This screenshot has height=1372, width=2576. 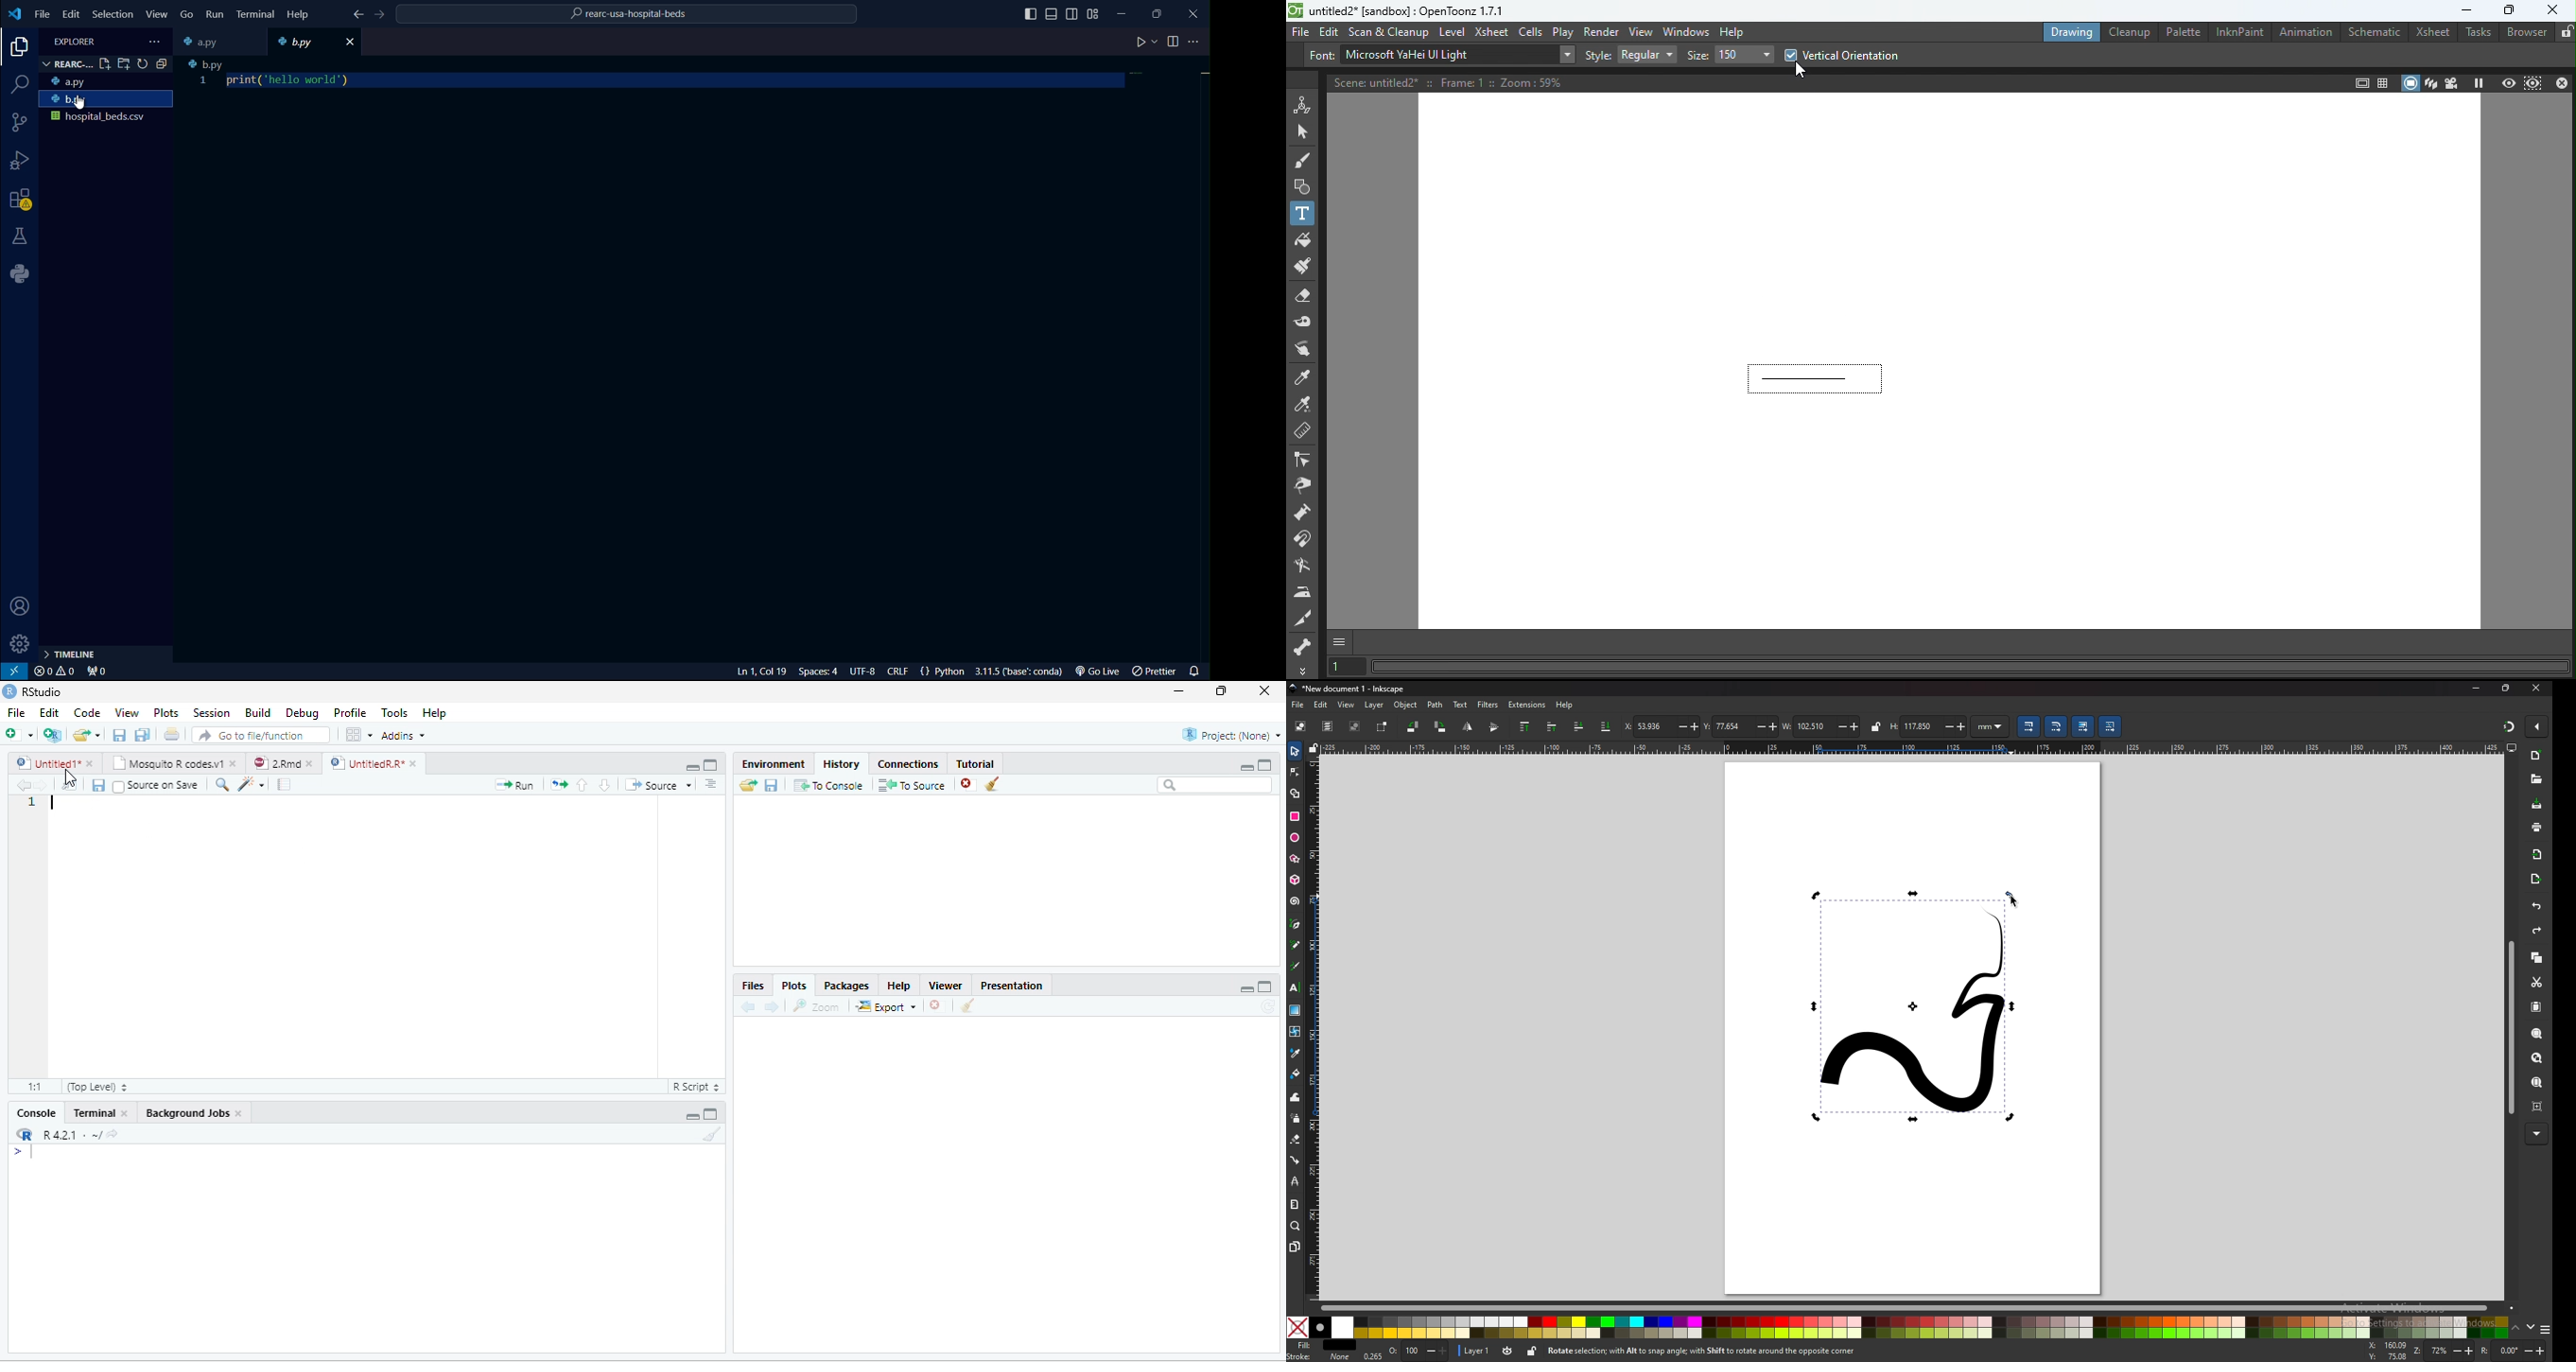 I want to click on Minimize, so click(x=691, y=1116).